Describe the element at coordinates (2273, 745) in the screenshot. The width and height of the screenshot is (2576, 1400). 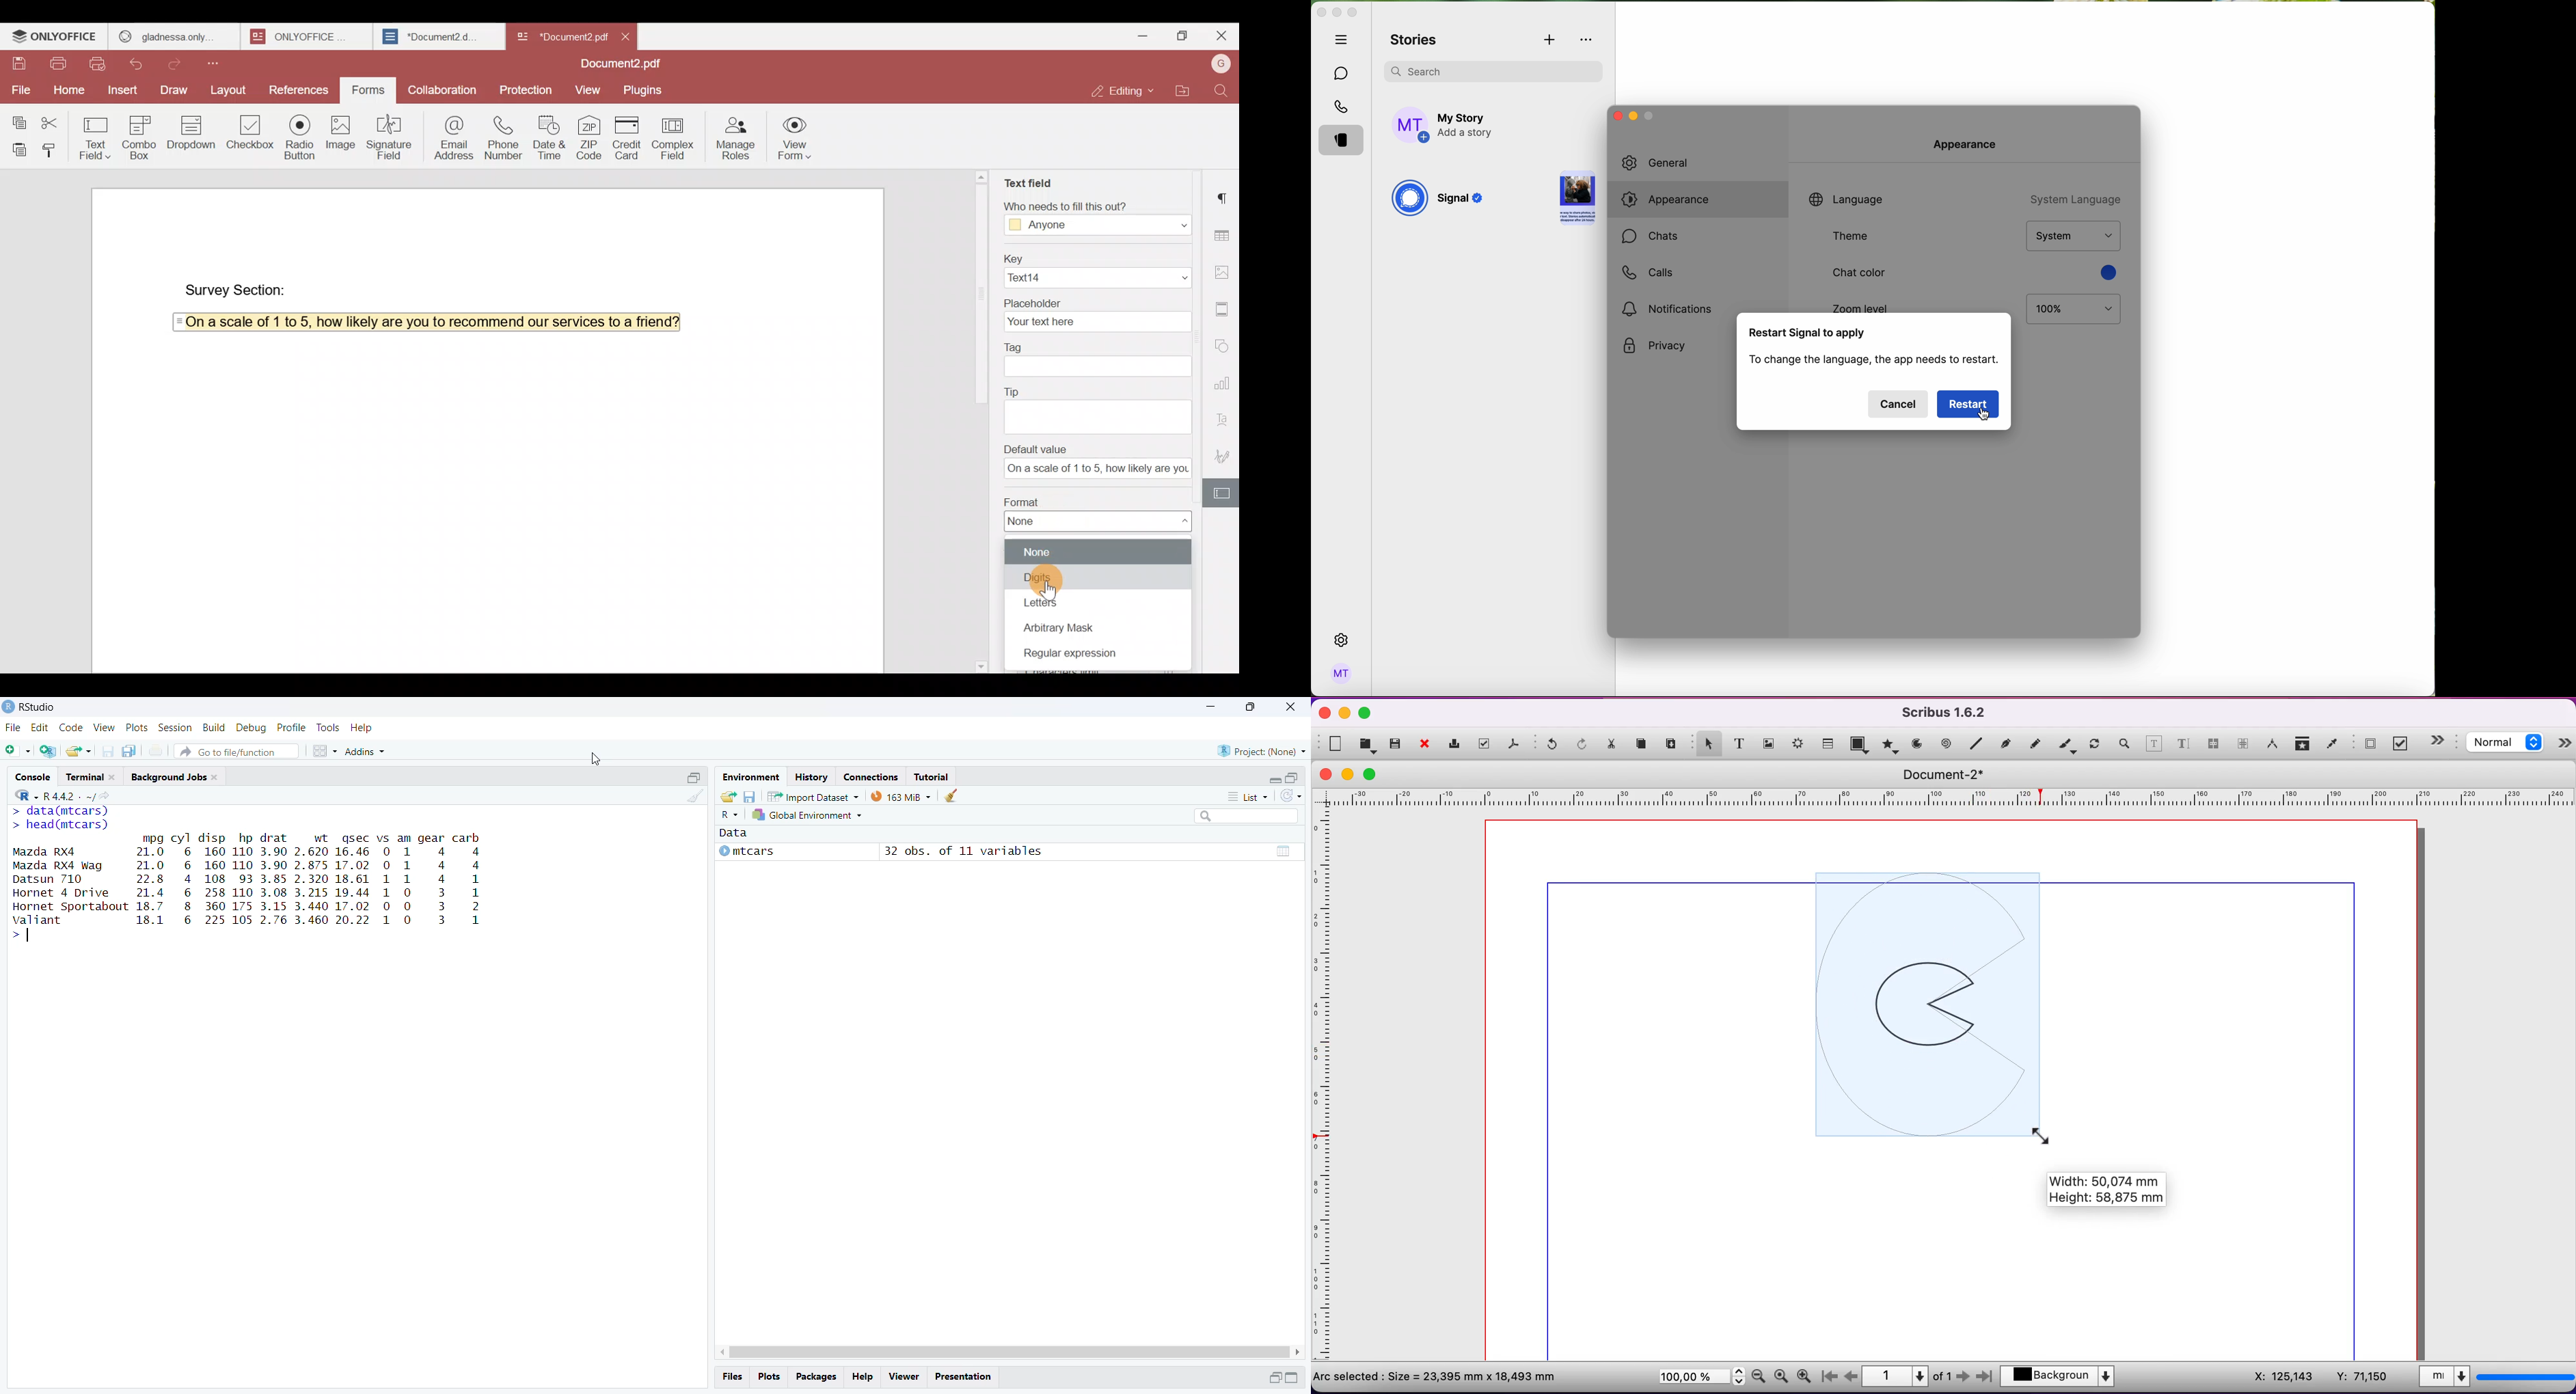
I see `measurements` at that location.